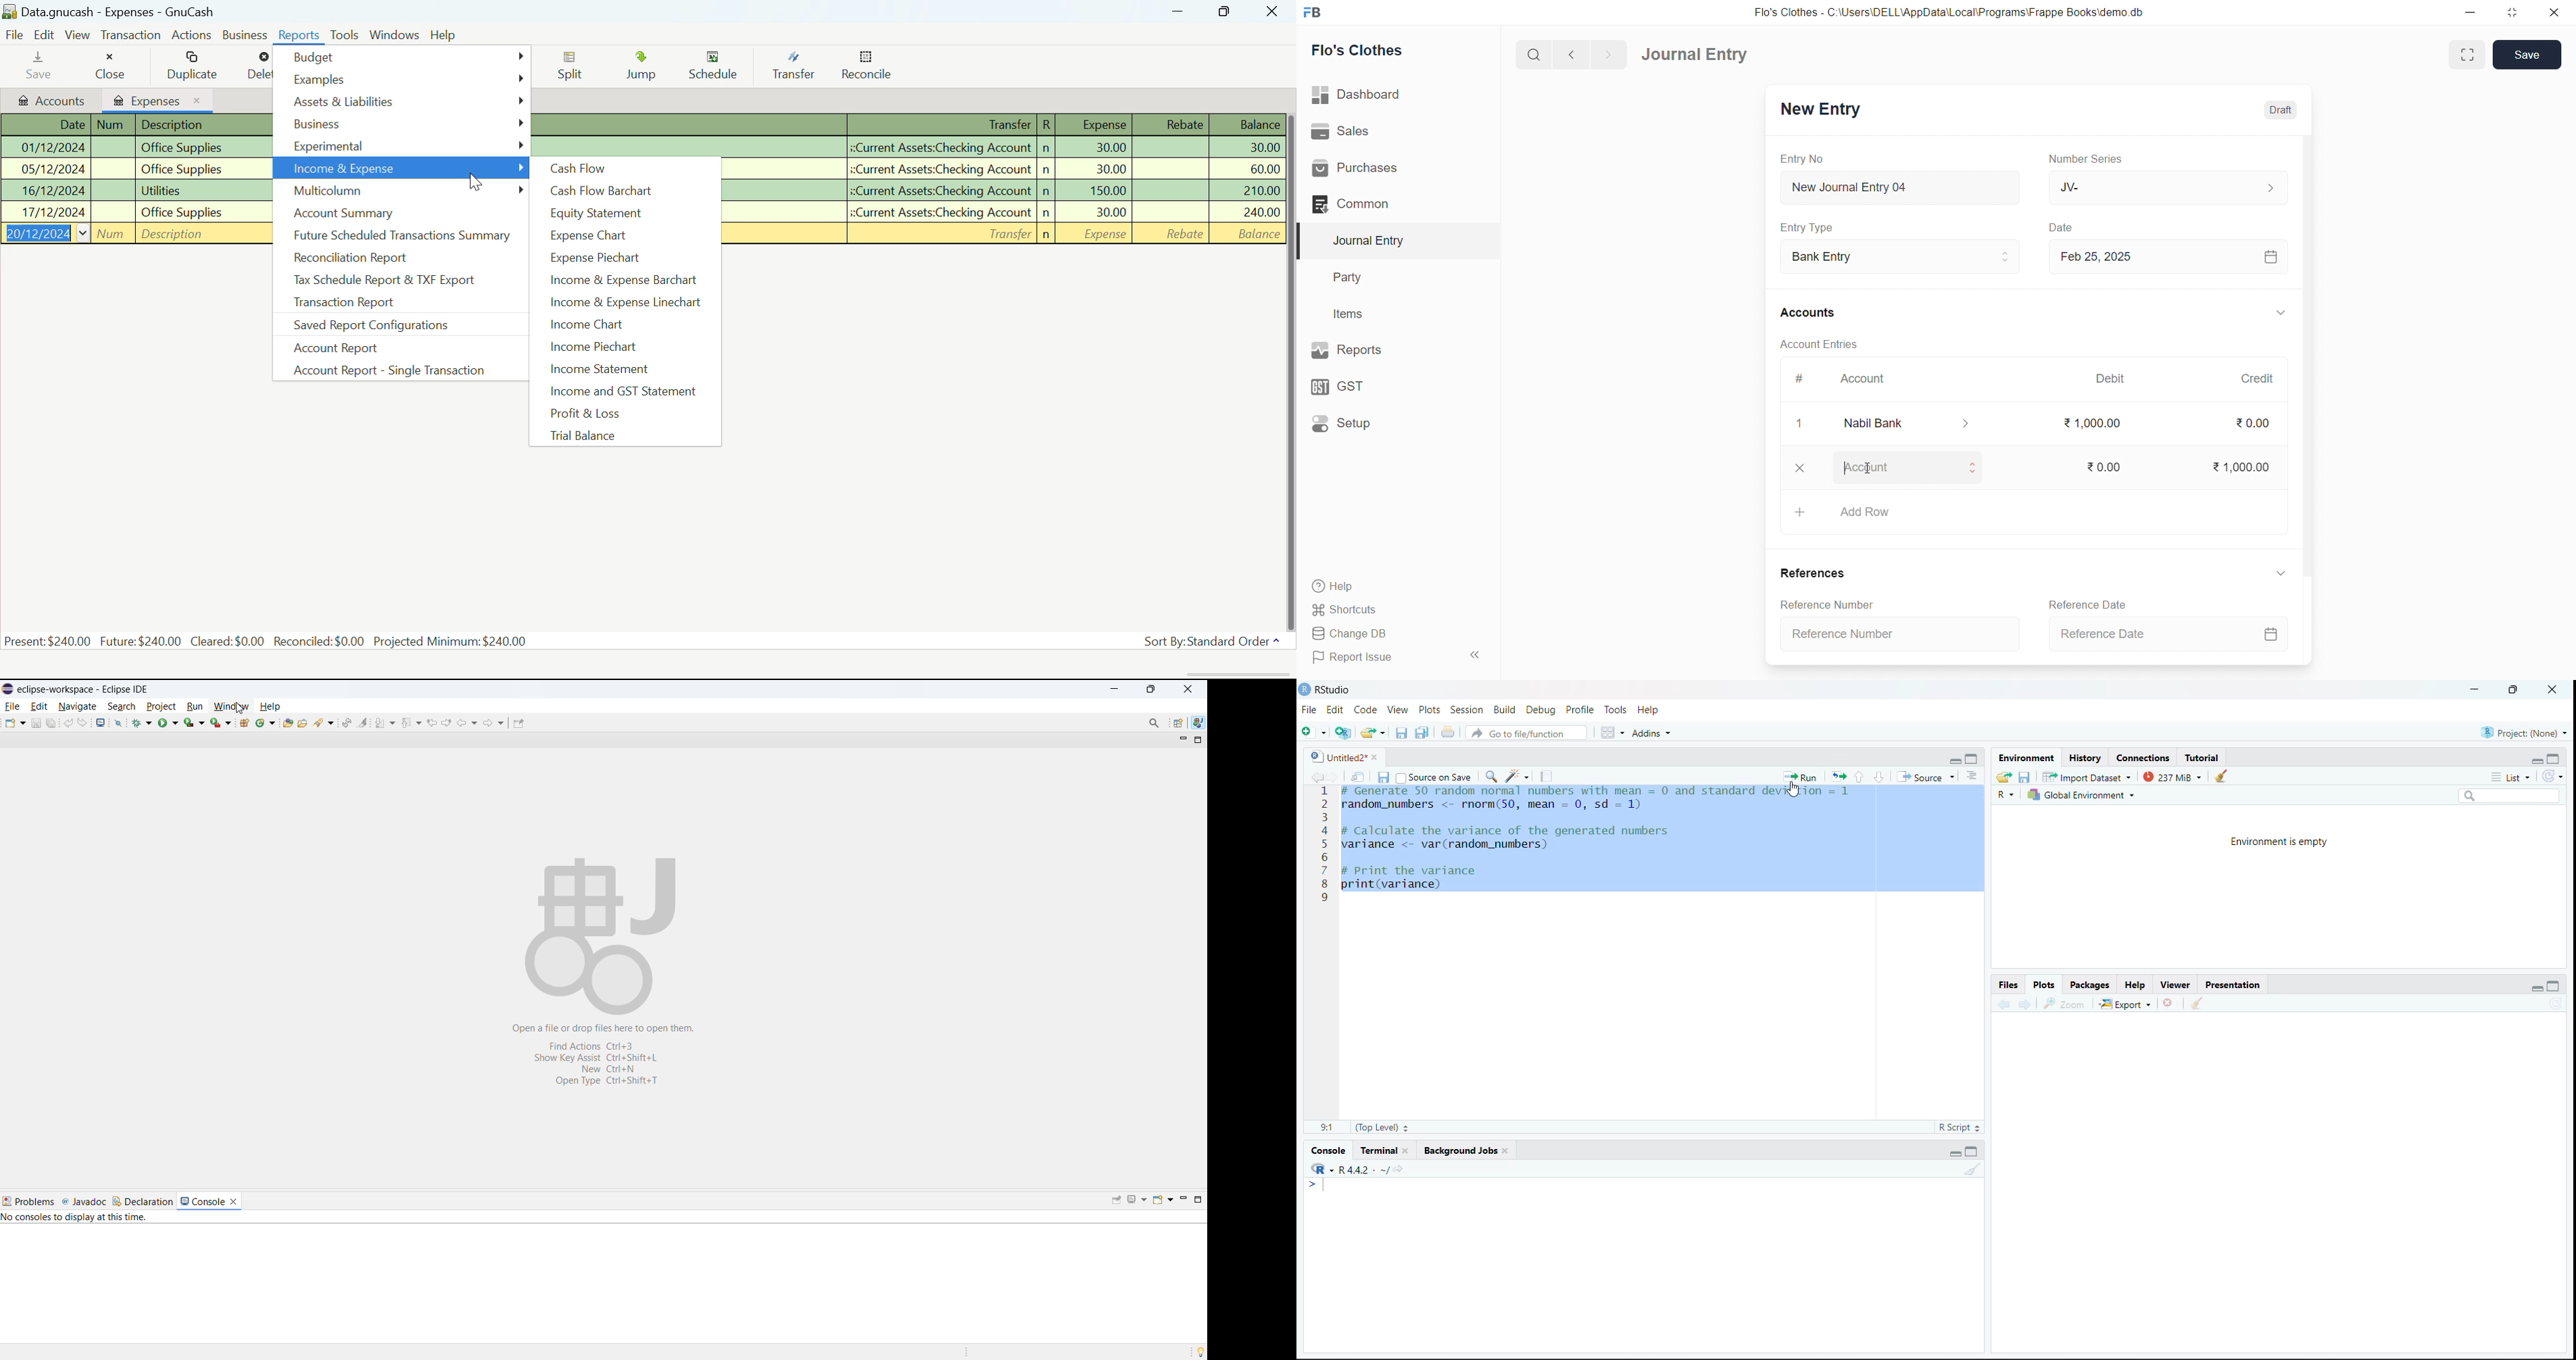 This screenshot has width=2576, height=1372. I want to click on back, so click(2003, 1004).